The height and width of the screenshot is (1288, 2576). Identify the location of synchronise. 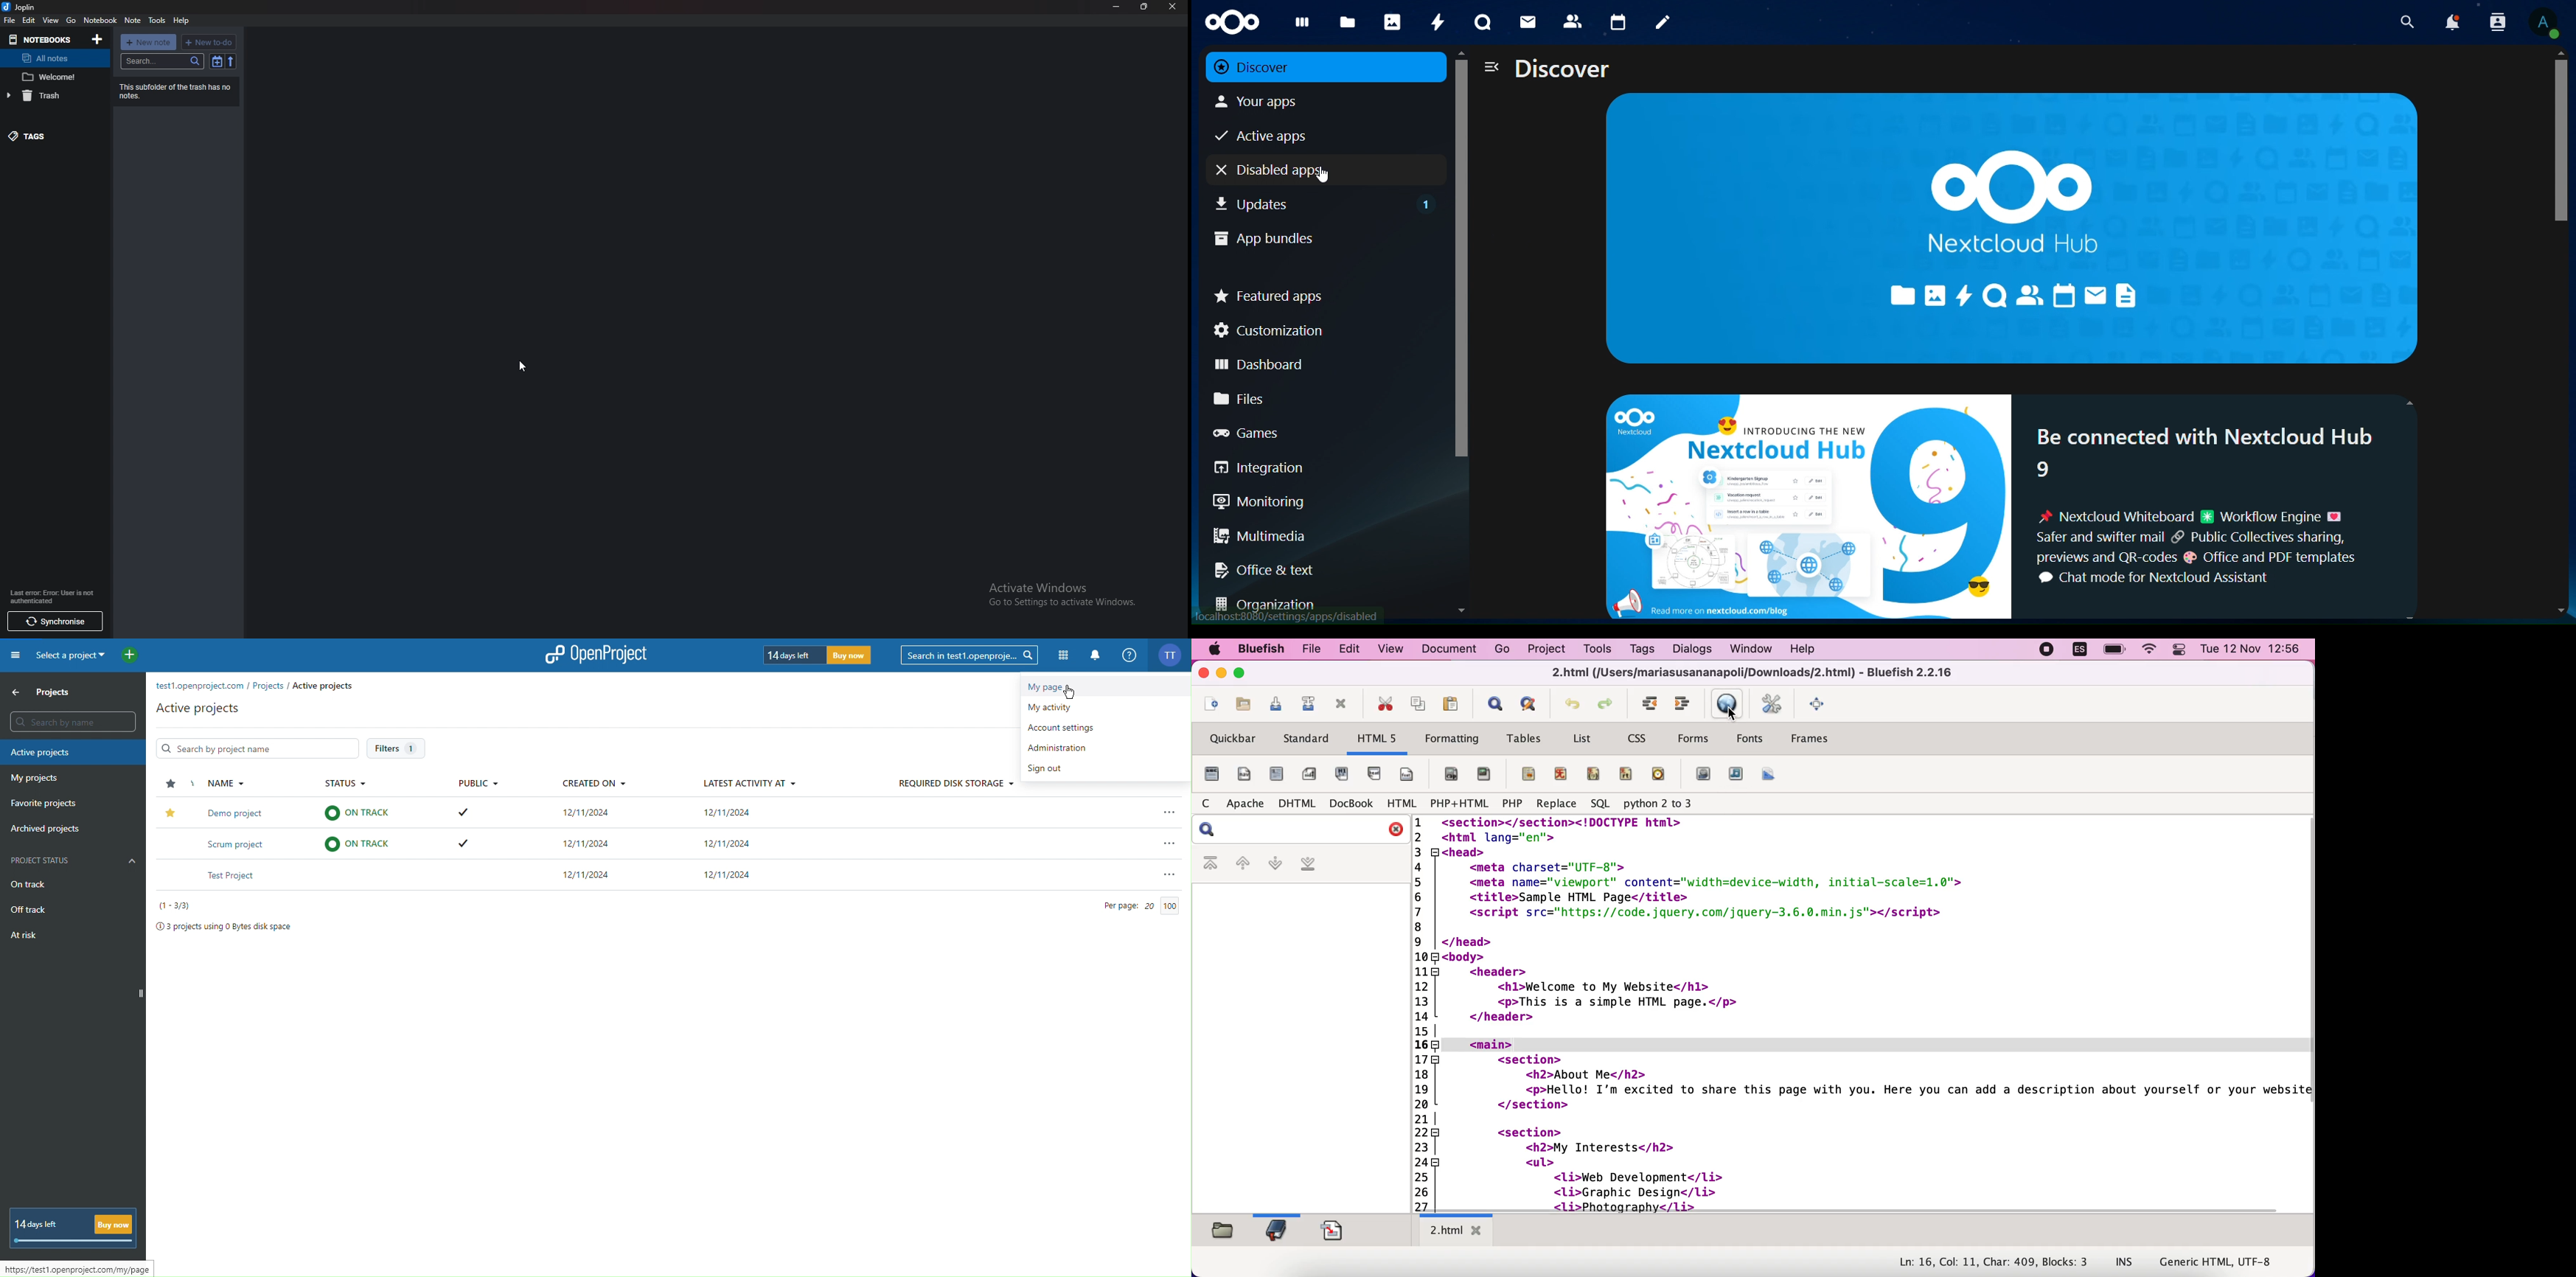
(54, 621).